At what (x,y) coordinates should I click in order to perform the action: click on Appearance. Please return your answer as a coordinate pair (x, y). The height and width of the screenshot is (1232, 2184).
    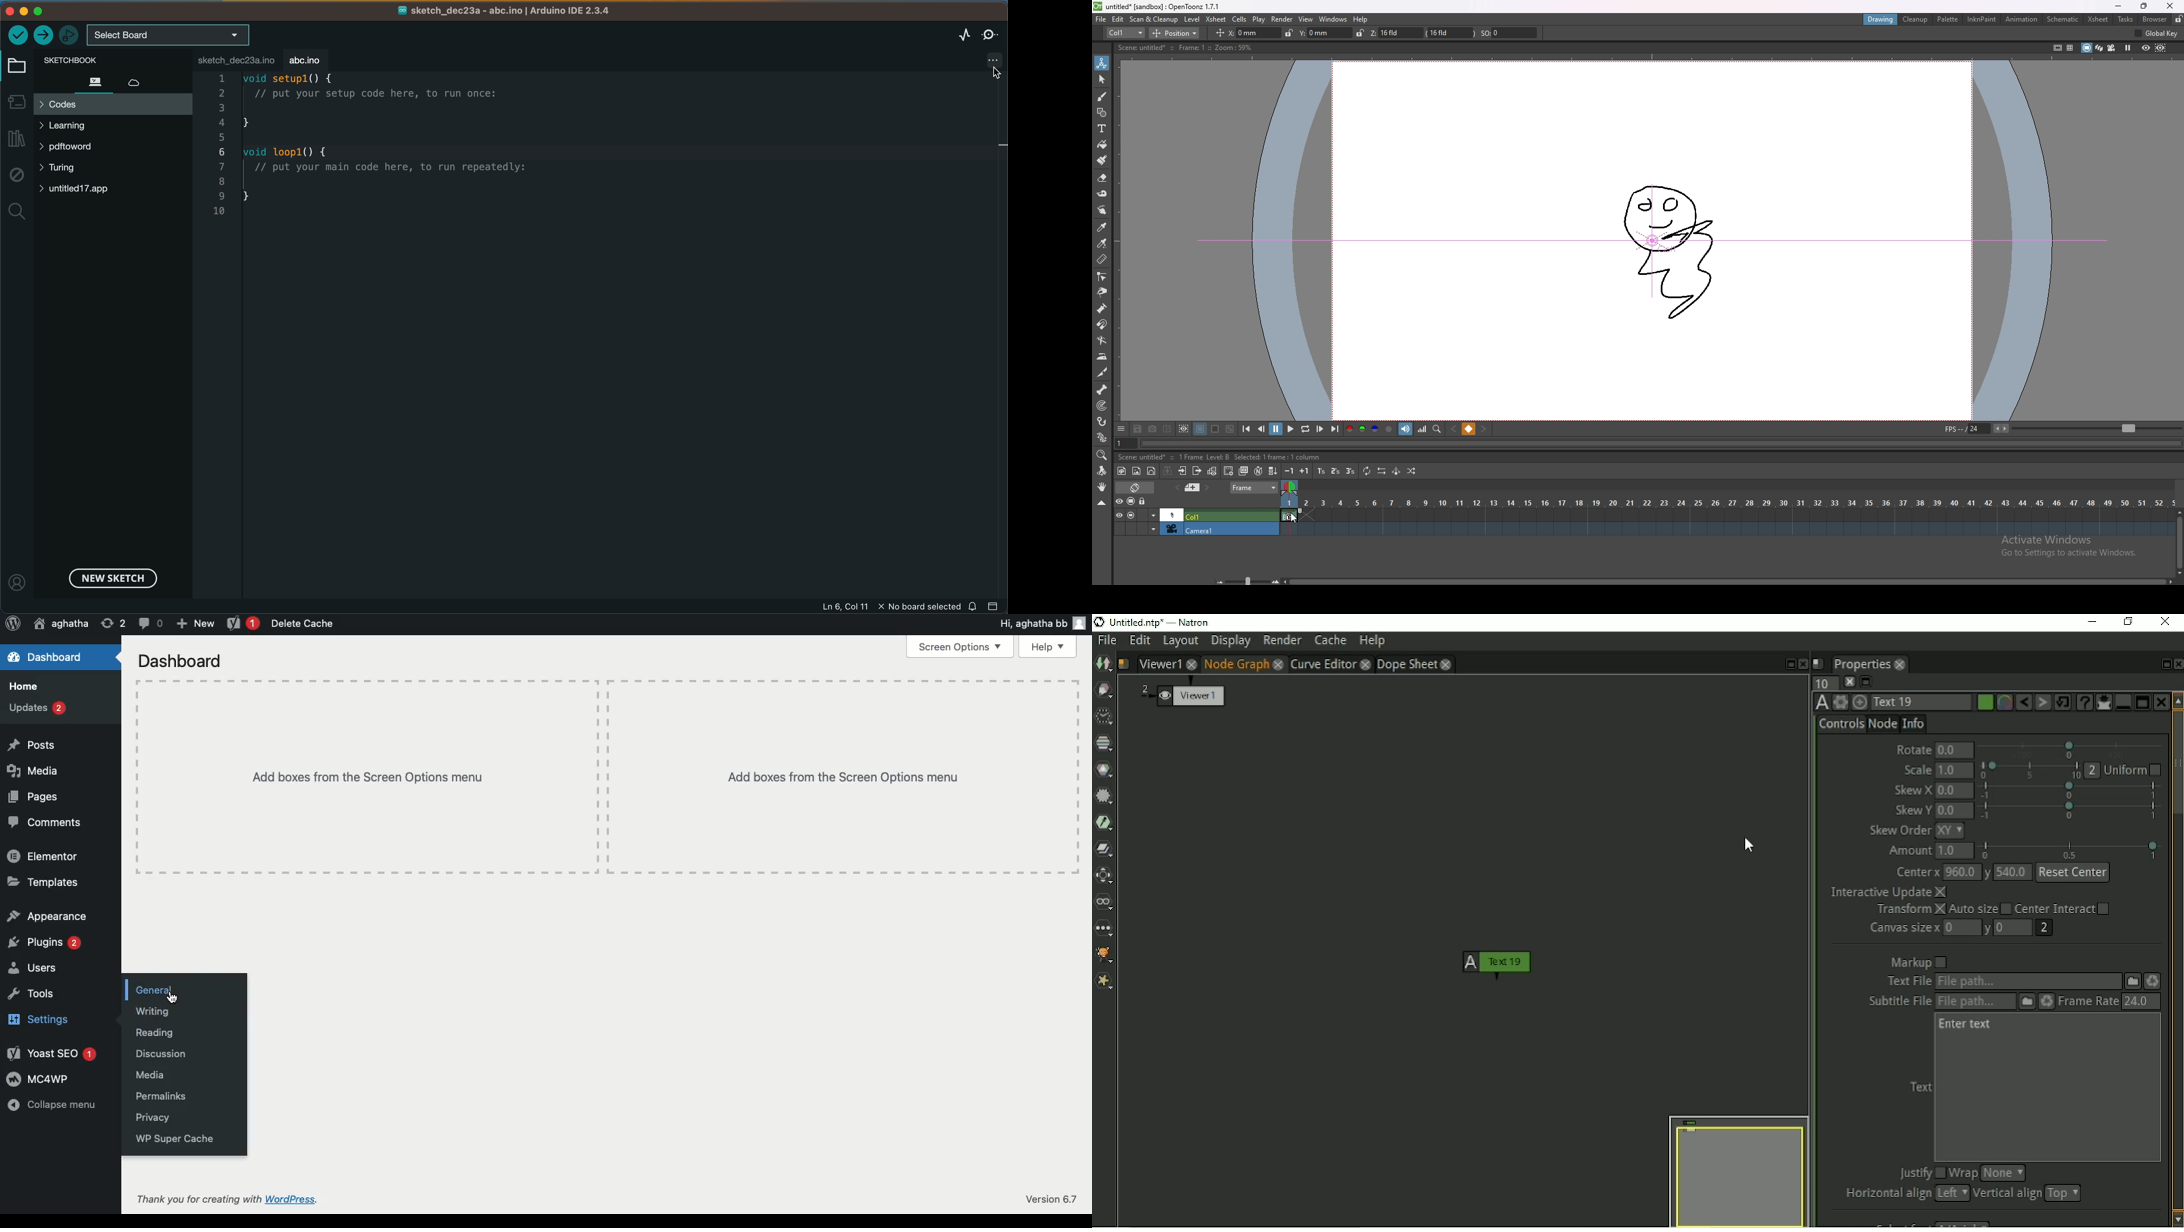
    Looking at the image, I should click on (47, 917).